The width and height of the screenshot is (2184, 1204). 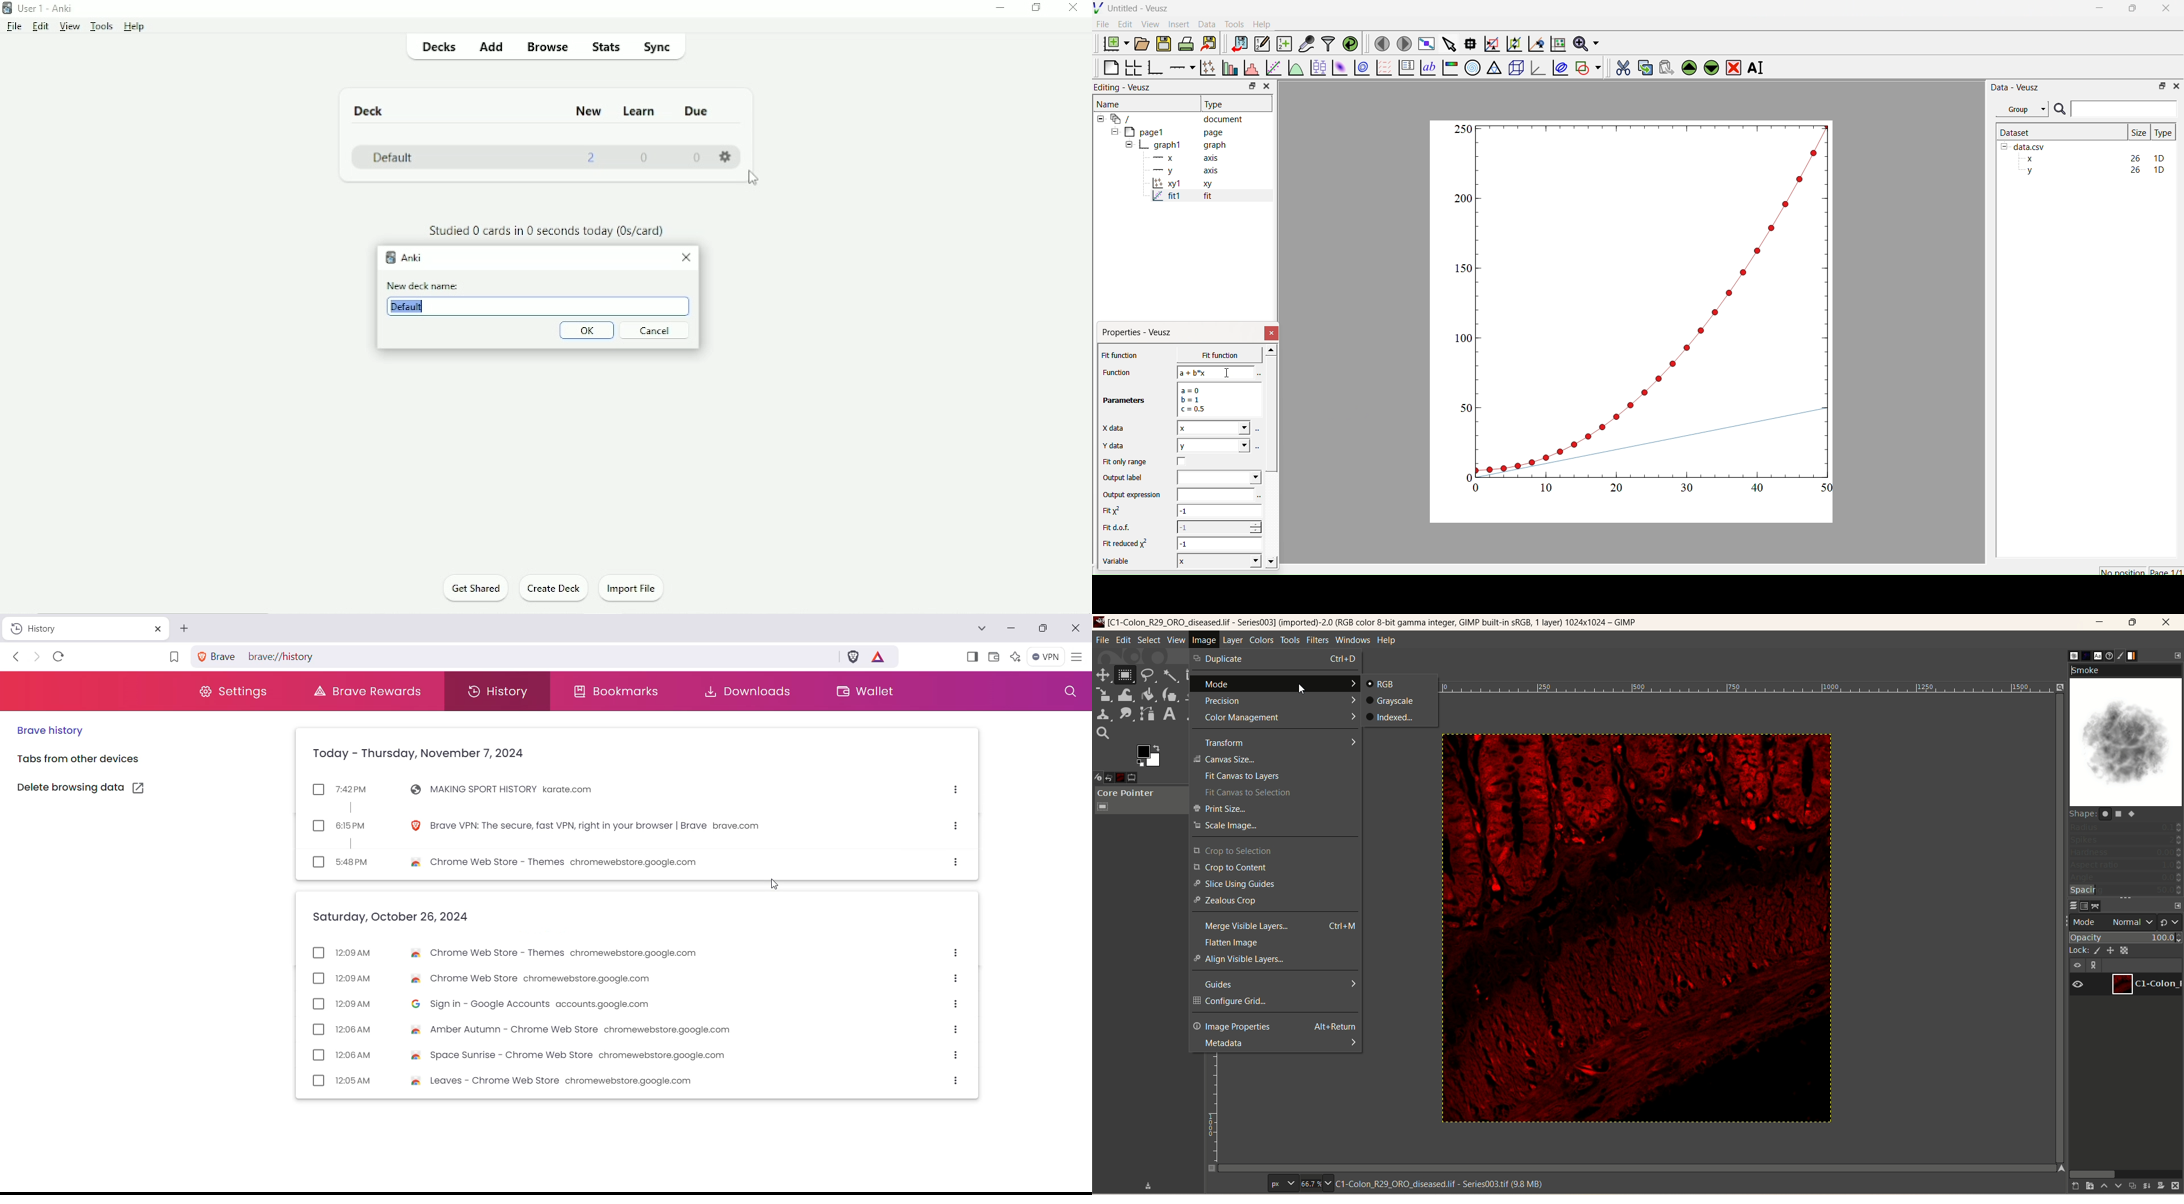 I want to click on colors, so click(x=1262, y=640).